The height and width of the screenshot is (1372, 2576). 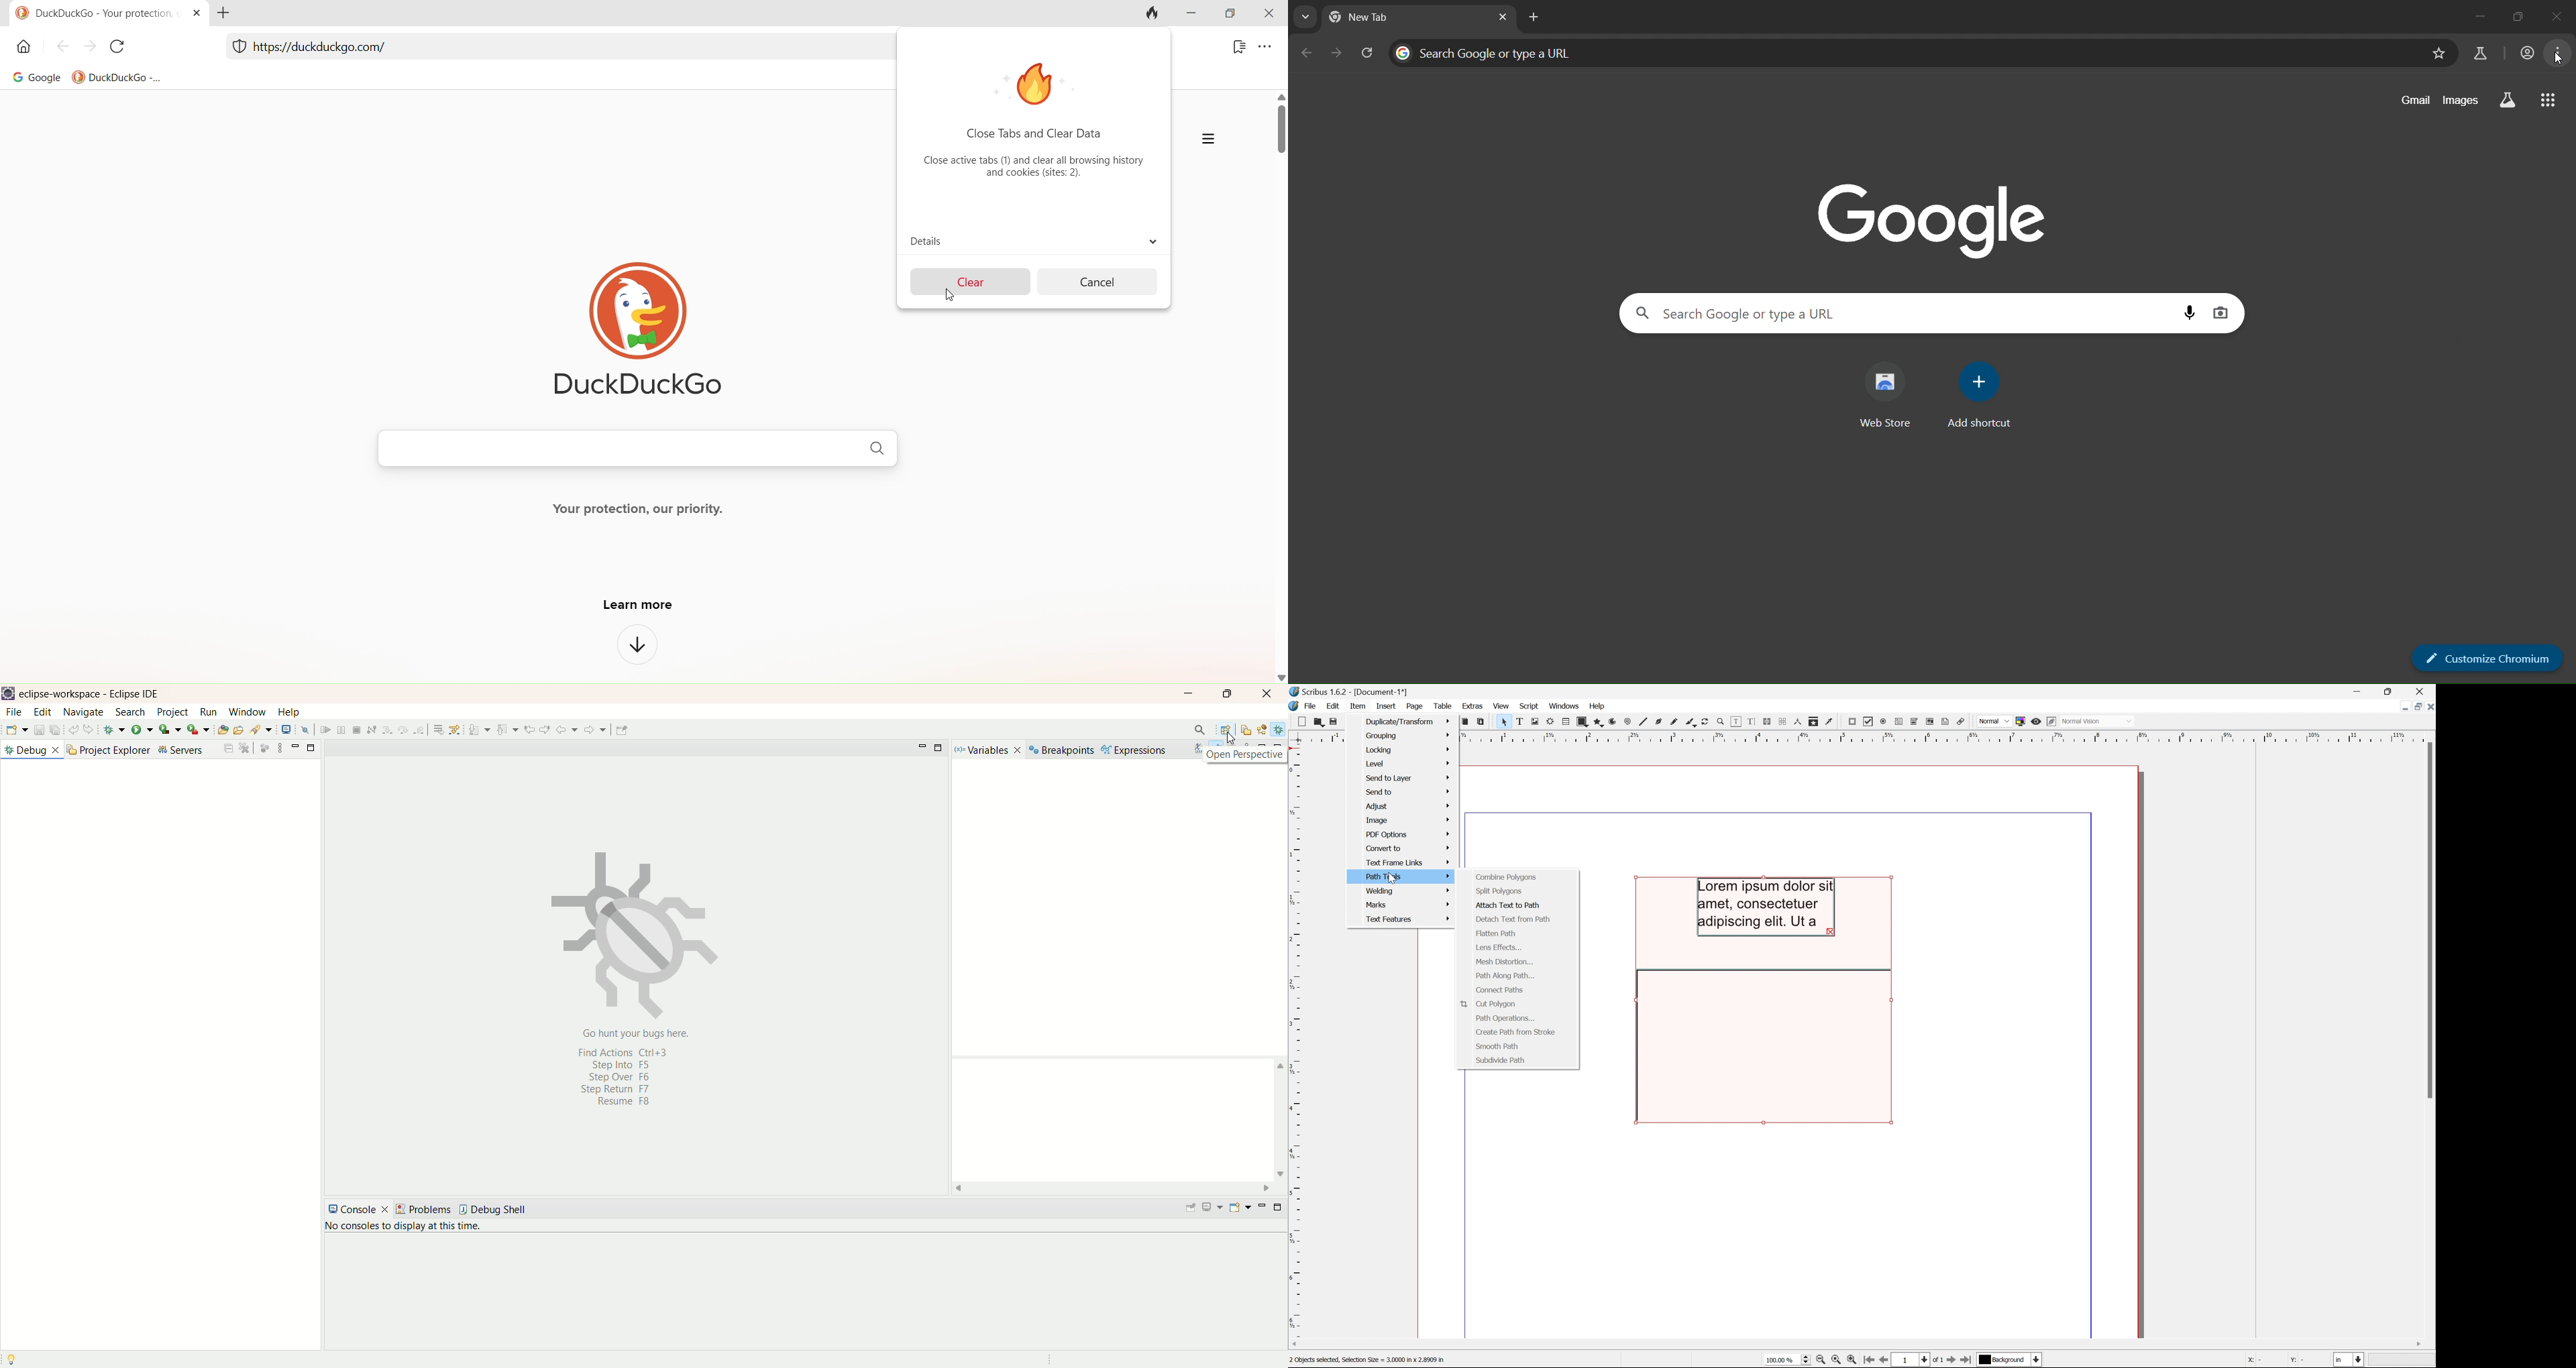 I want to click on Open, so click(x=1314, y=722).